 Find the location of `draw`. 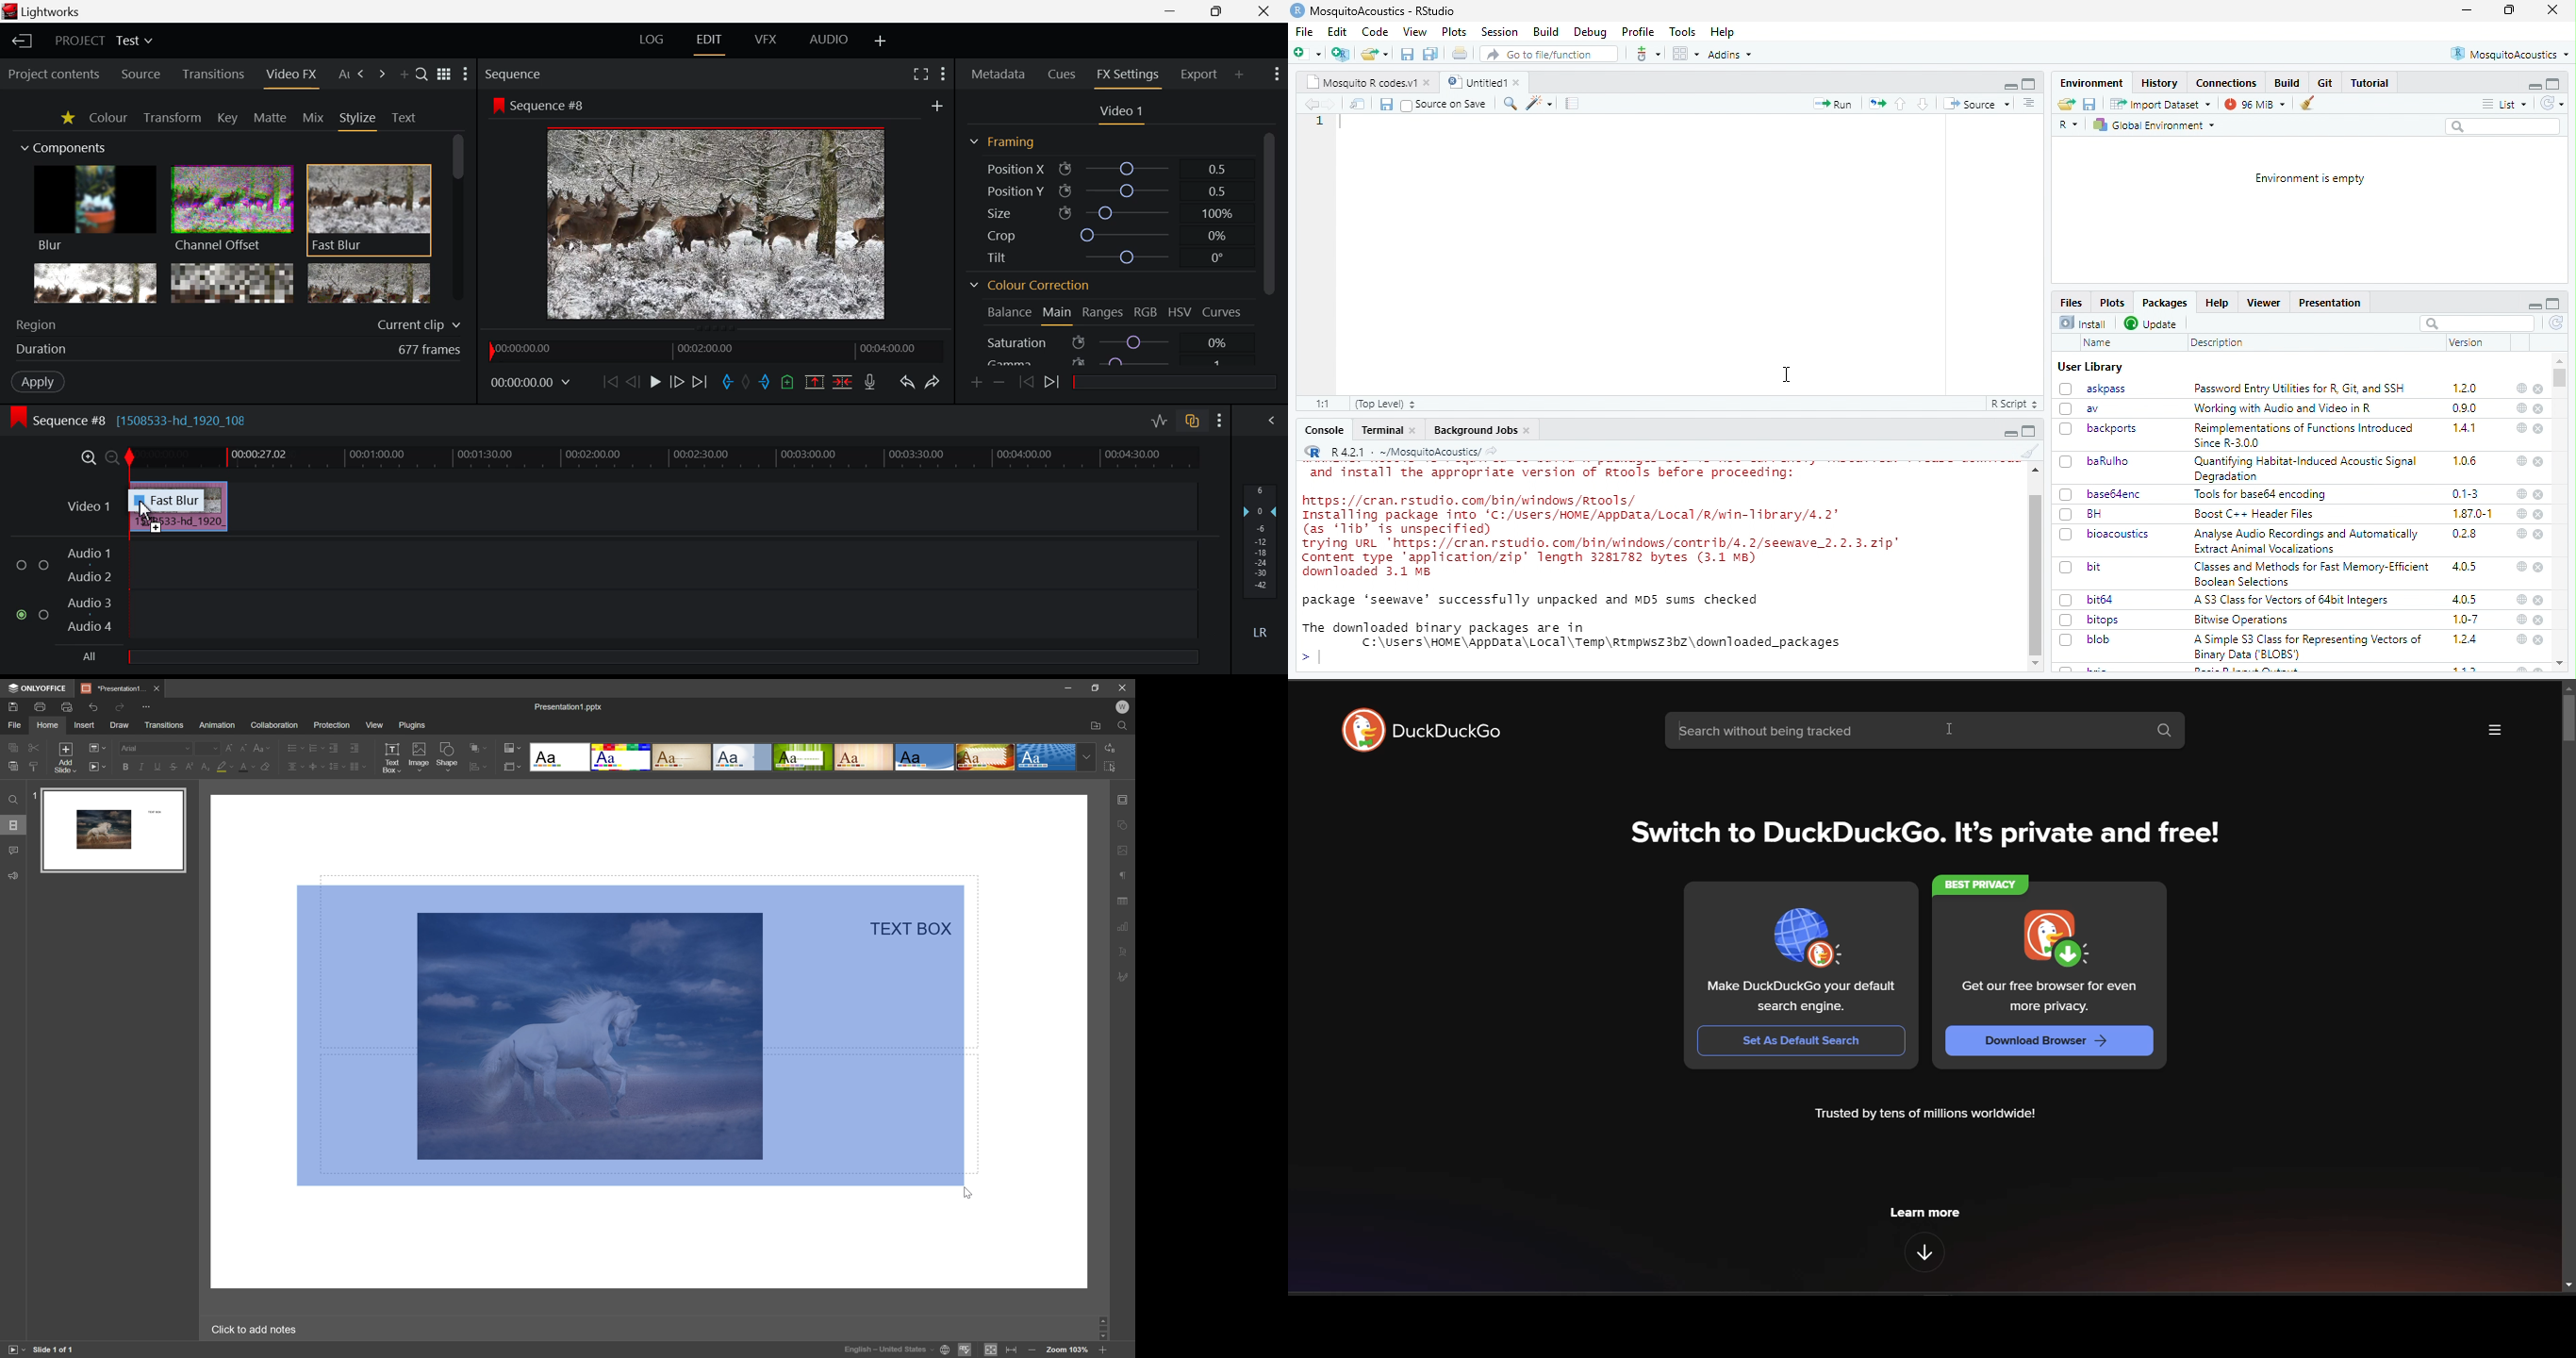

draw is located at coordinates (120, 726).